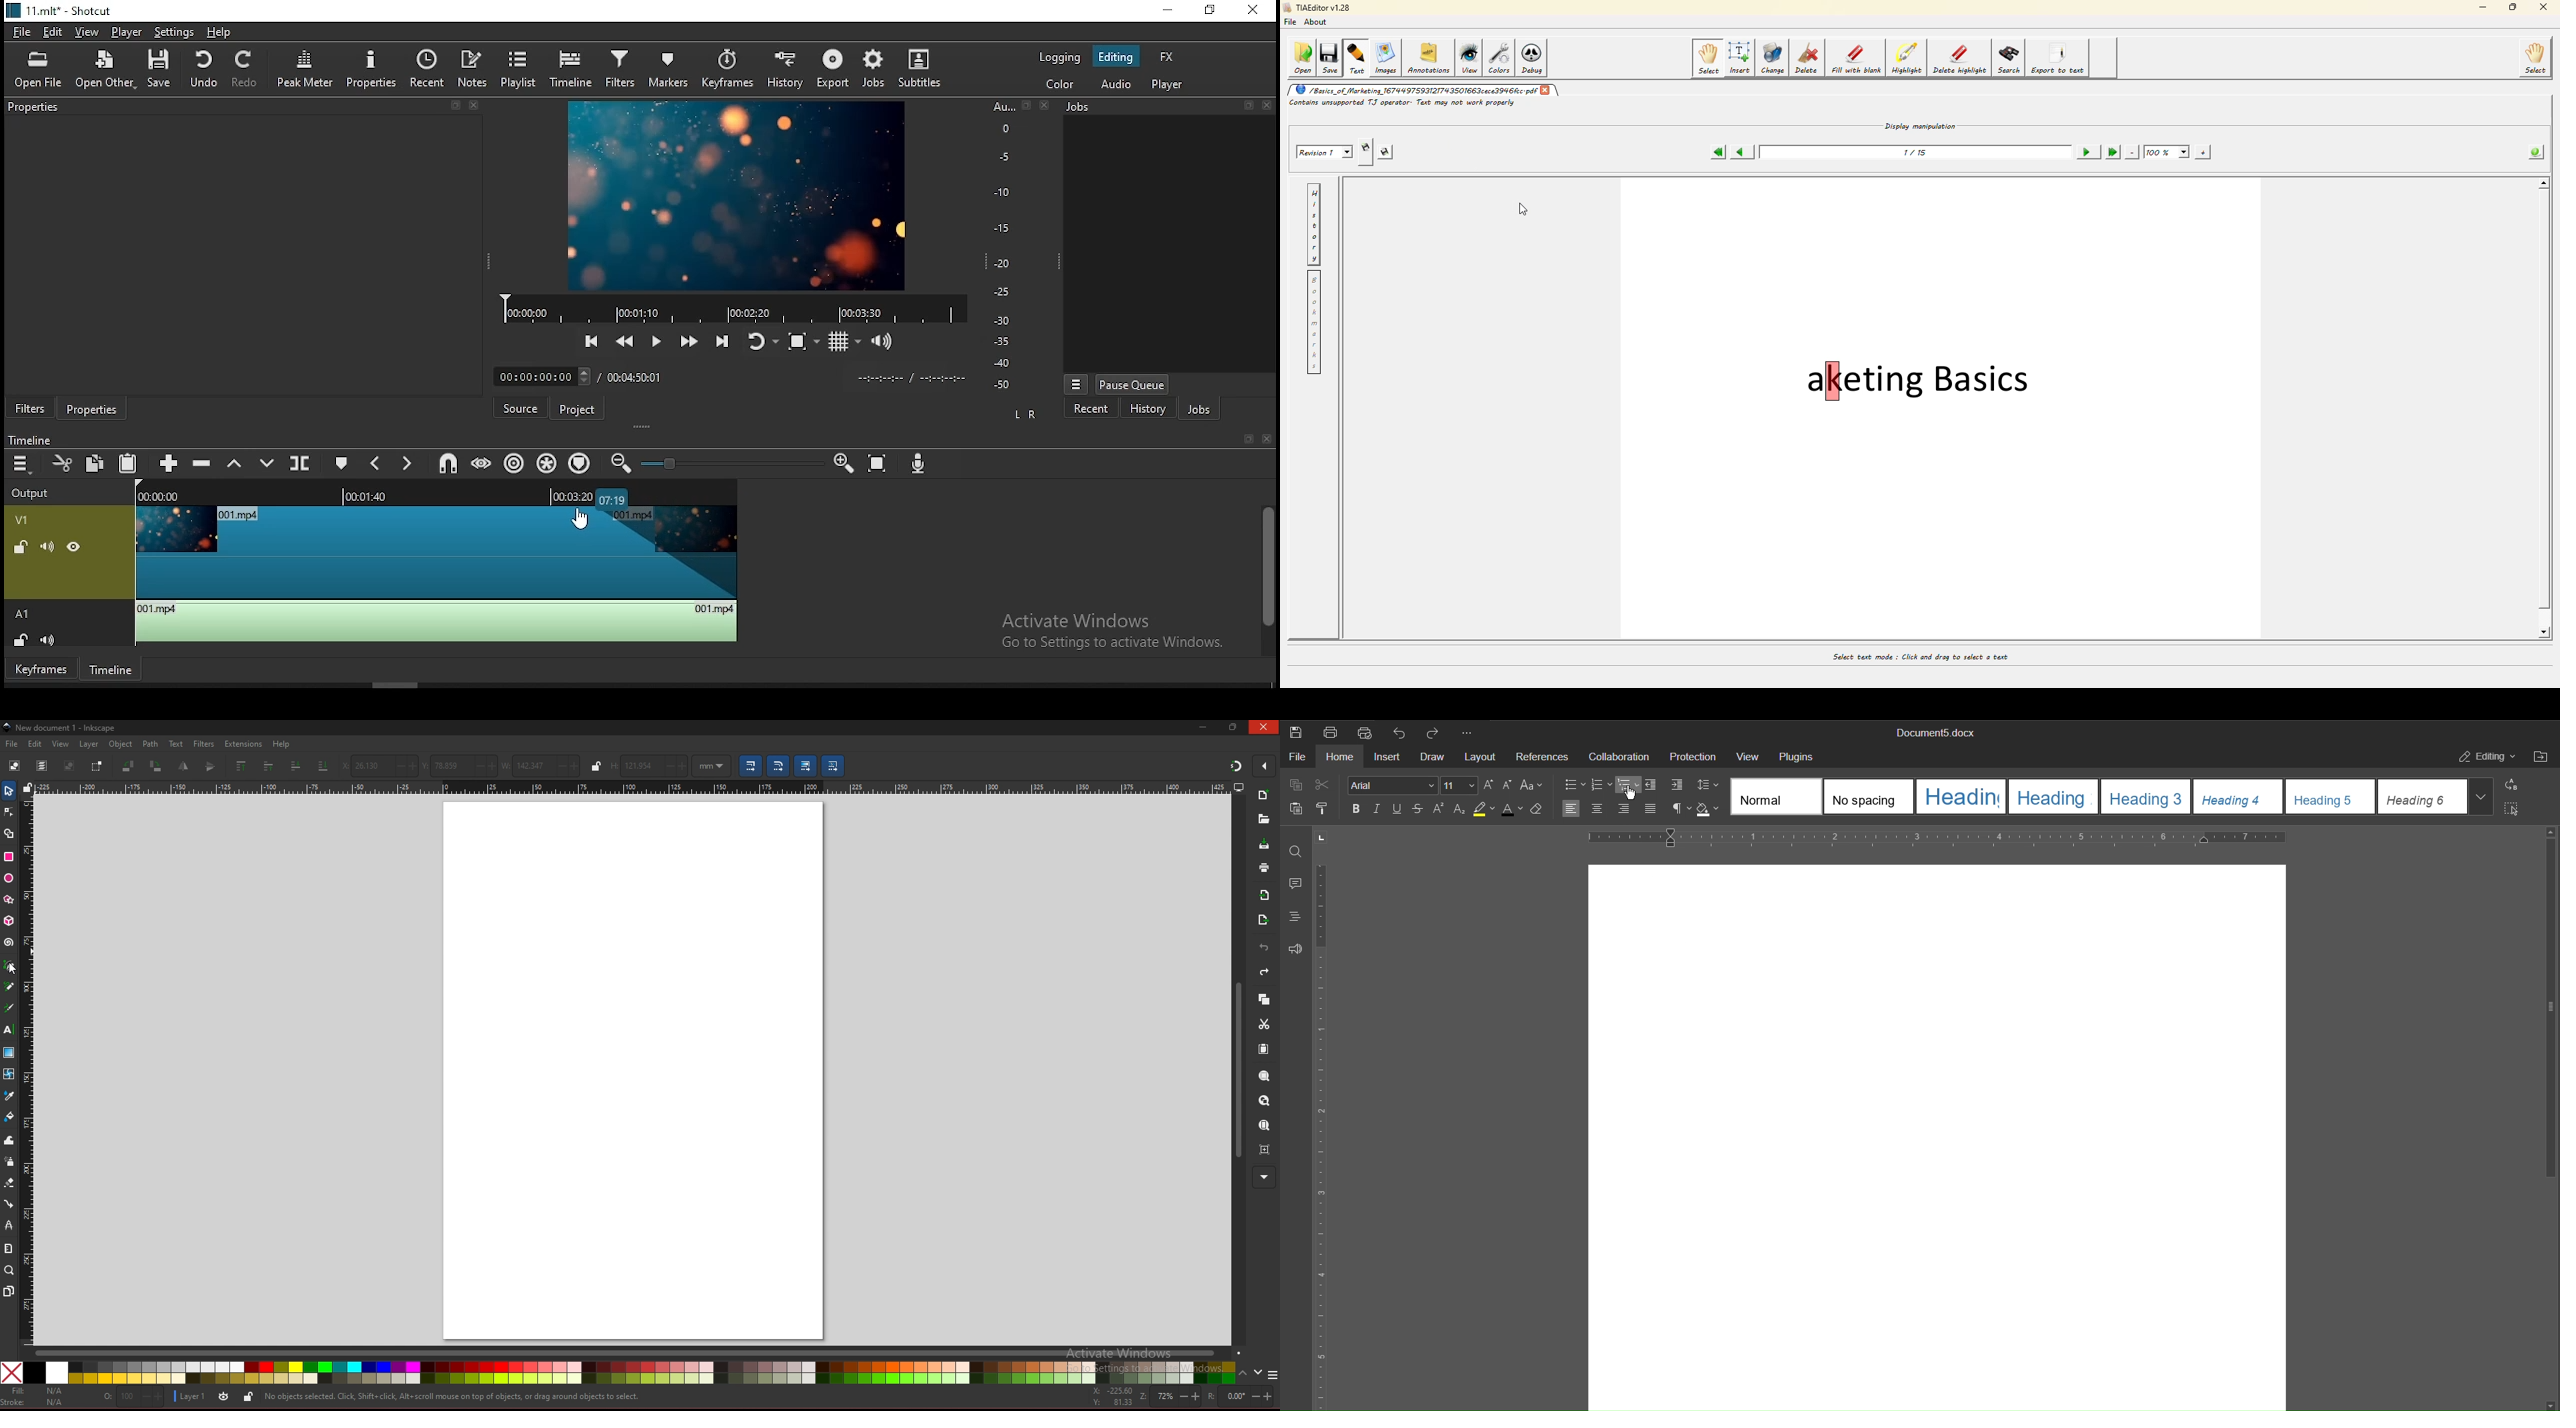  What do you see at coordinates (712, 766) in the screenshot?
I see `units` at bounding box center [712, 766].